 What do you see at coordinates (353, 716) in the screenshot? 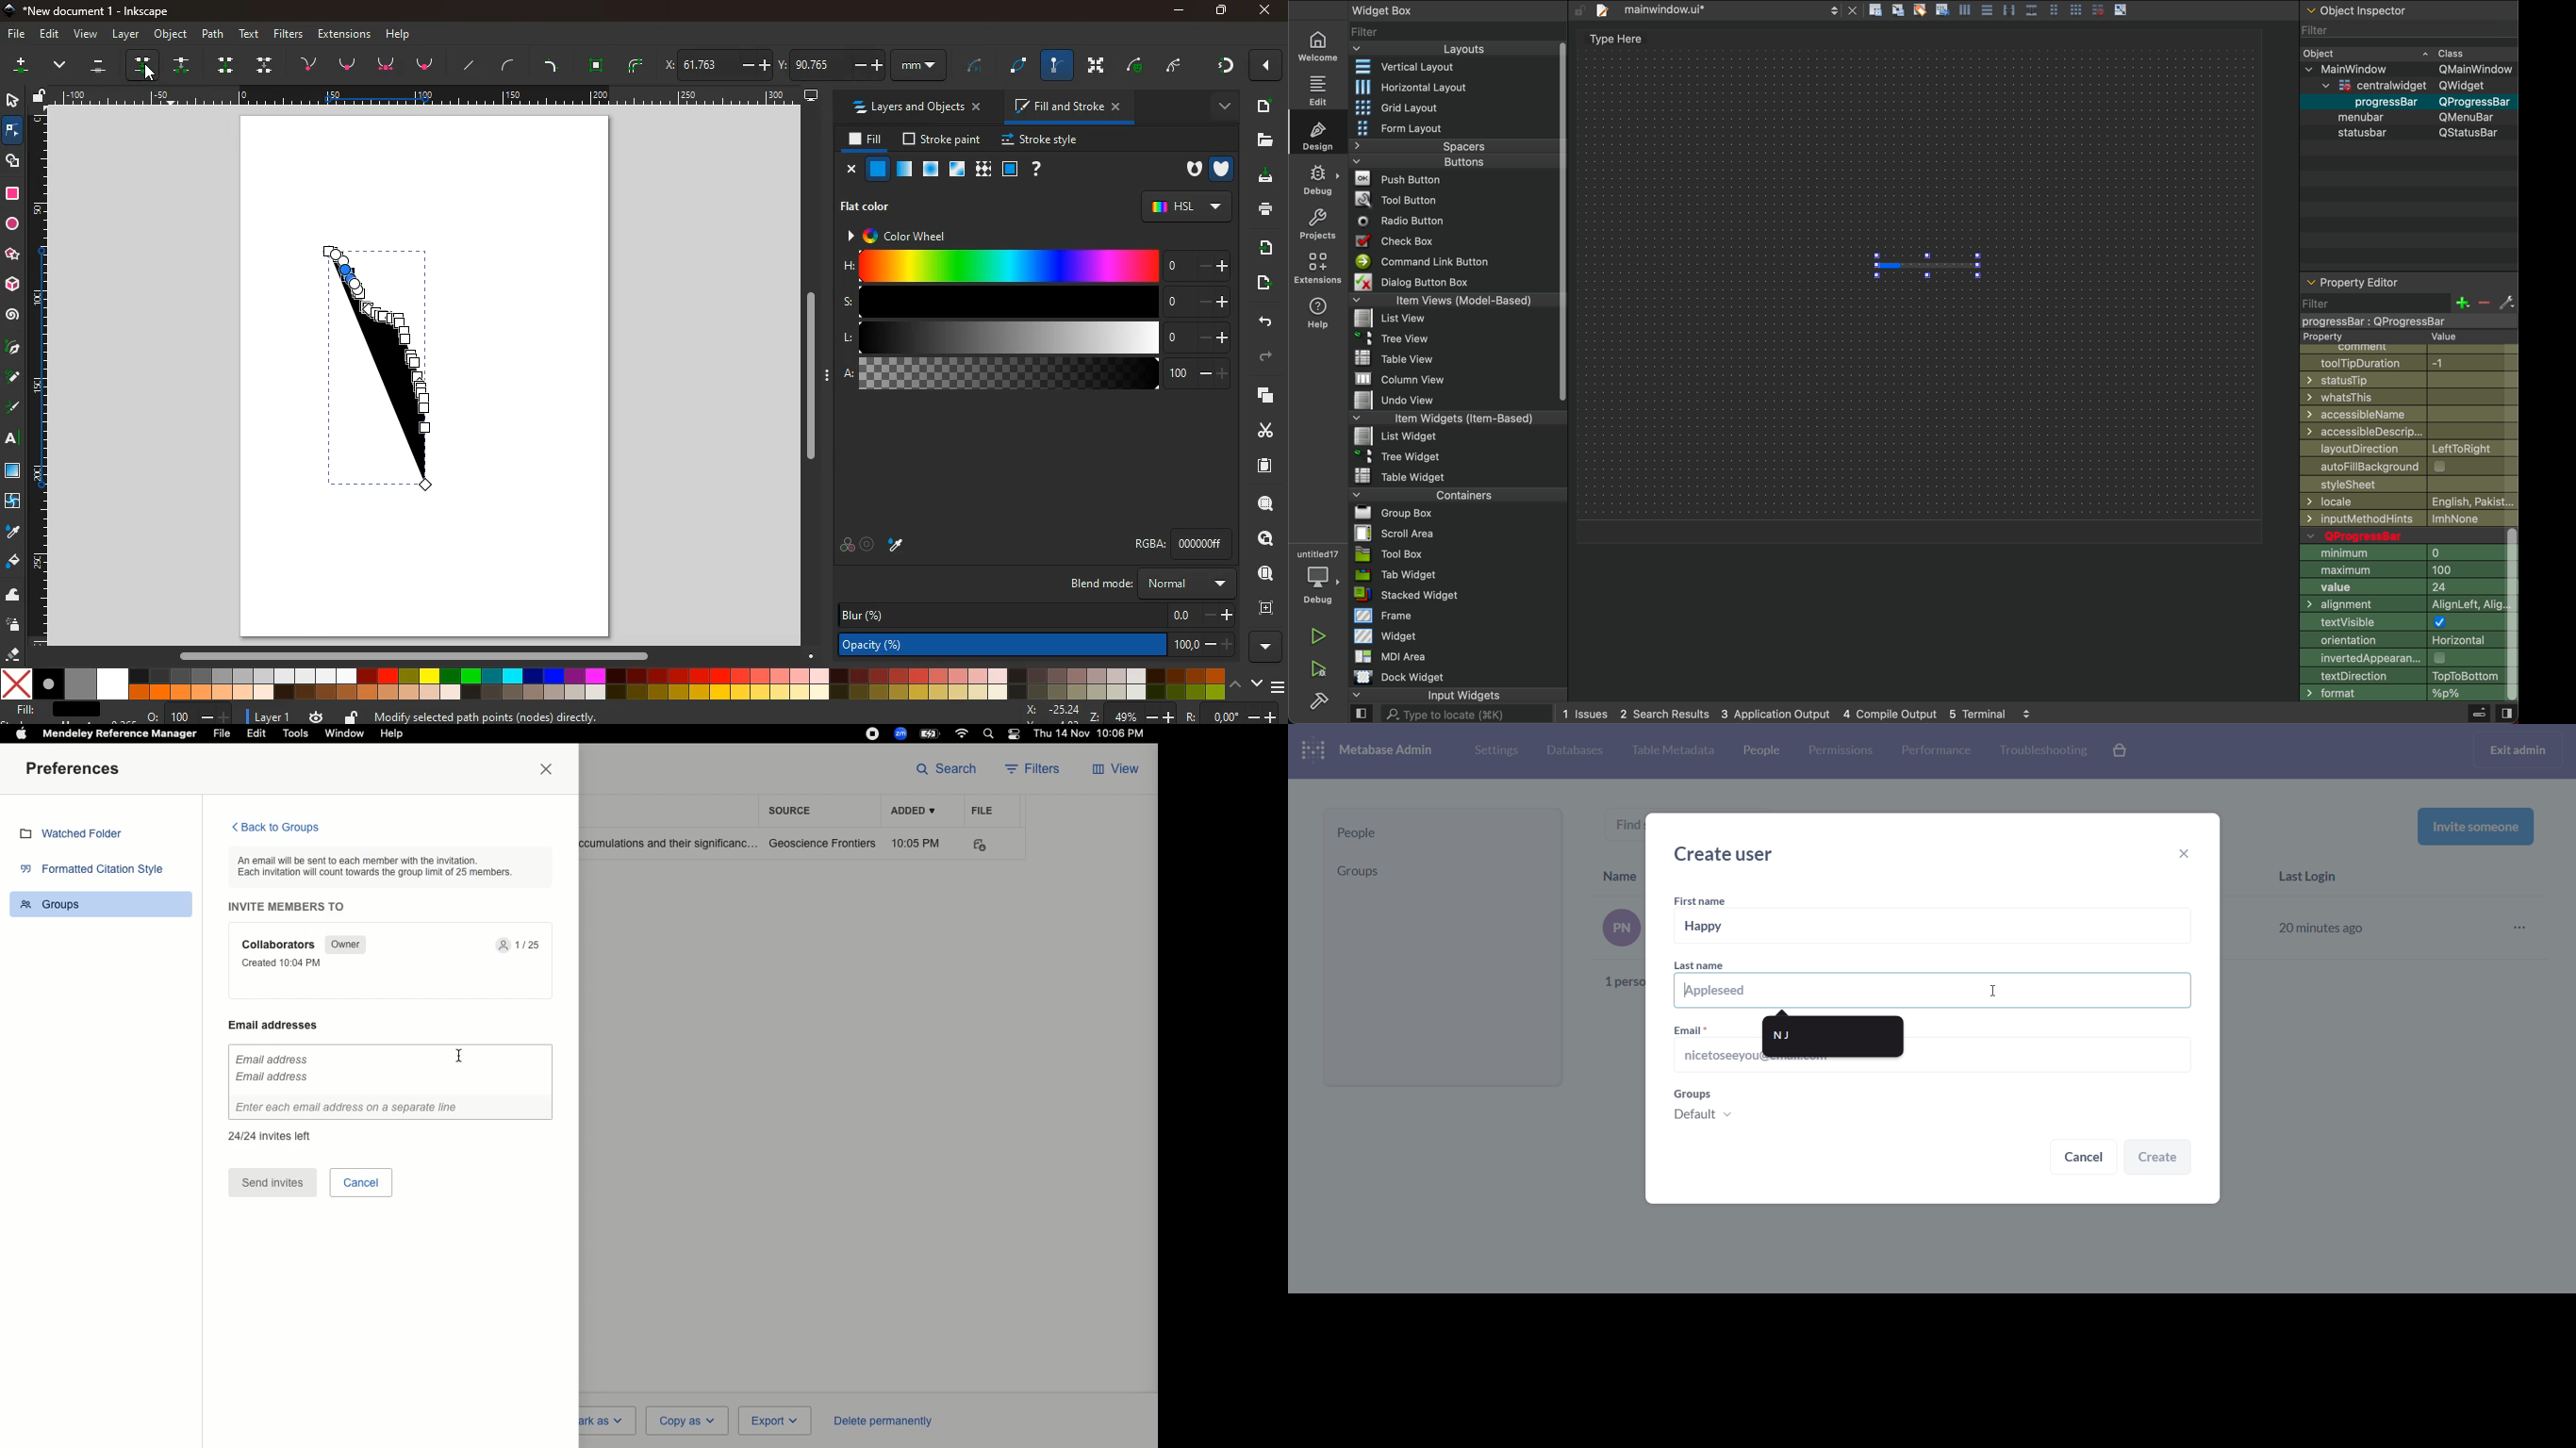
I see `unlock` at bounding box center [353, 716].